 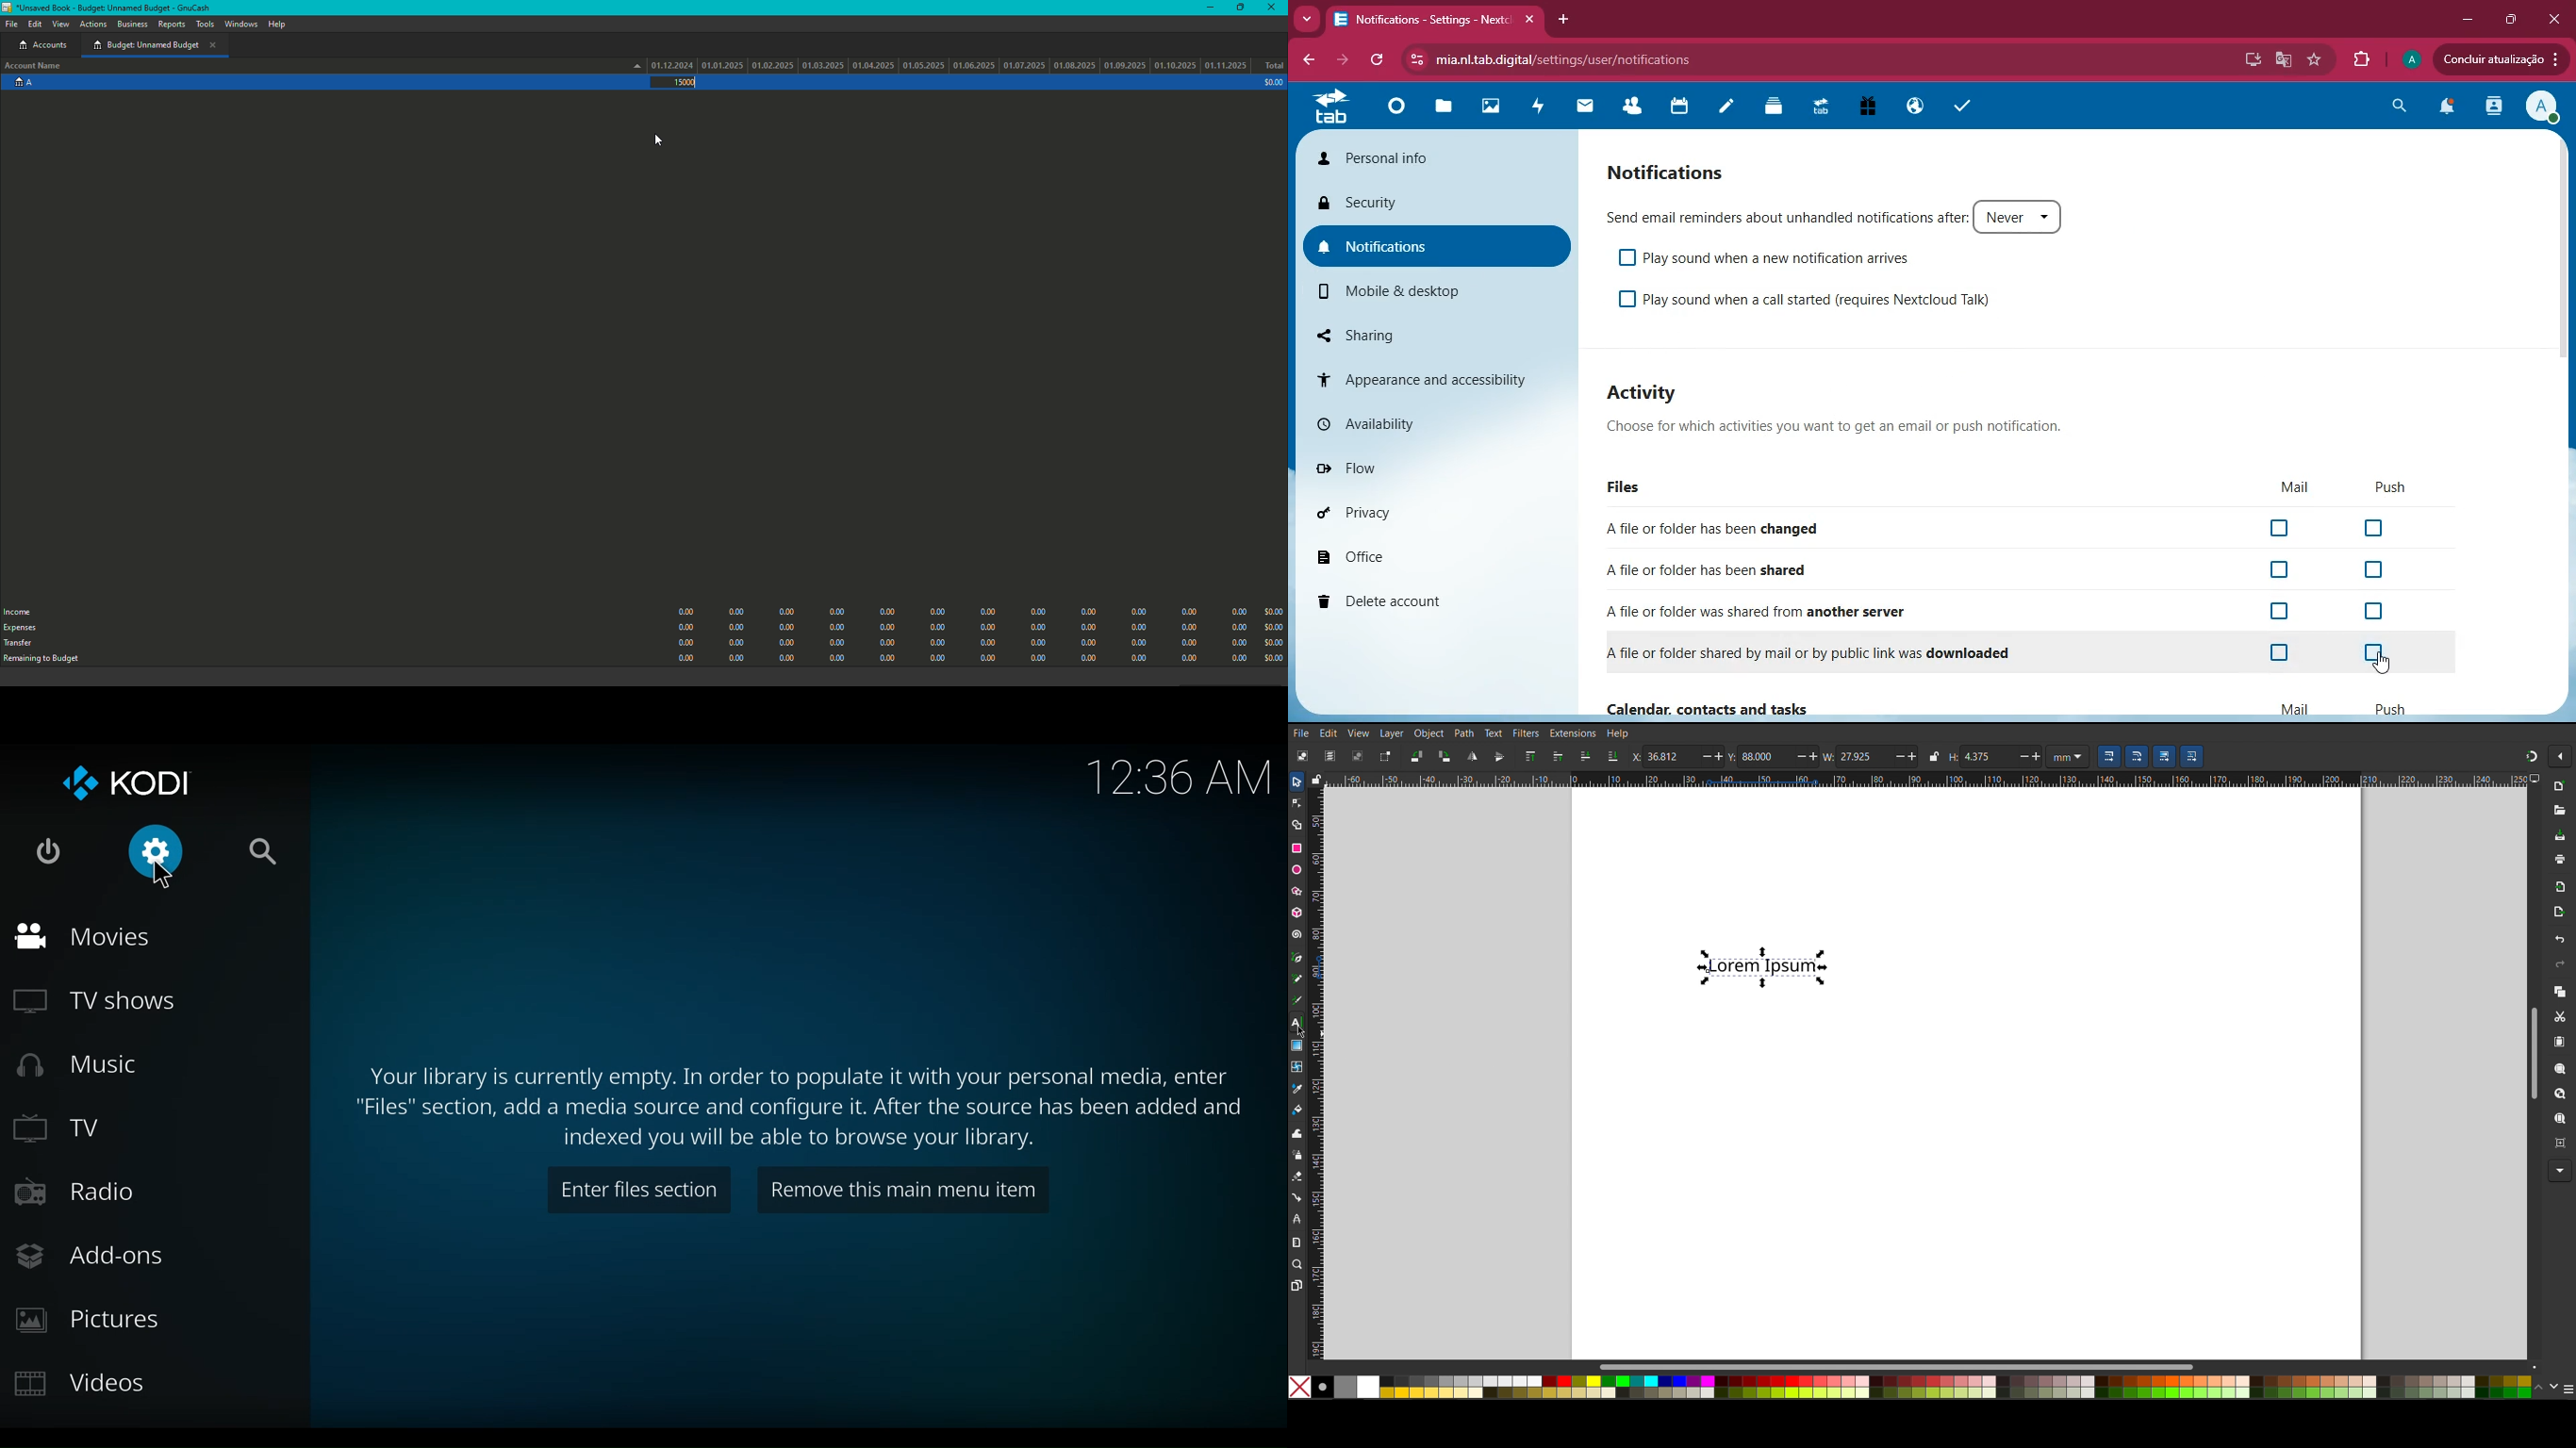 I want to click on profile, so click(x=2541, y=107).